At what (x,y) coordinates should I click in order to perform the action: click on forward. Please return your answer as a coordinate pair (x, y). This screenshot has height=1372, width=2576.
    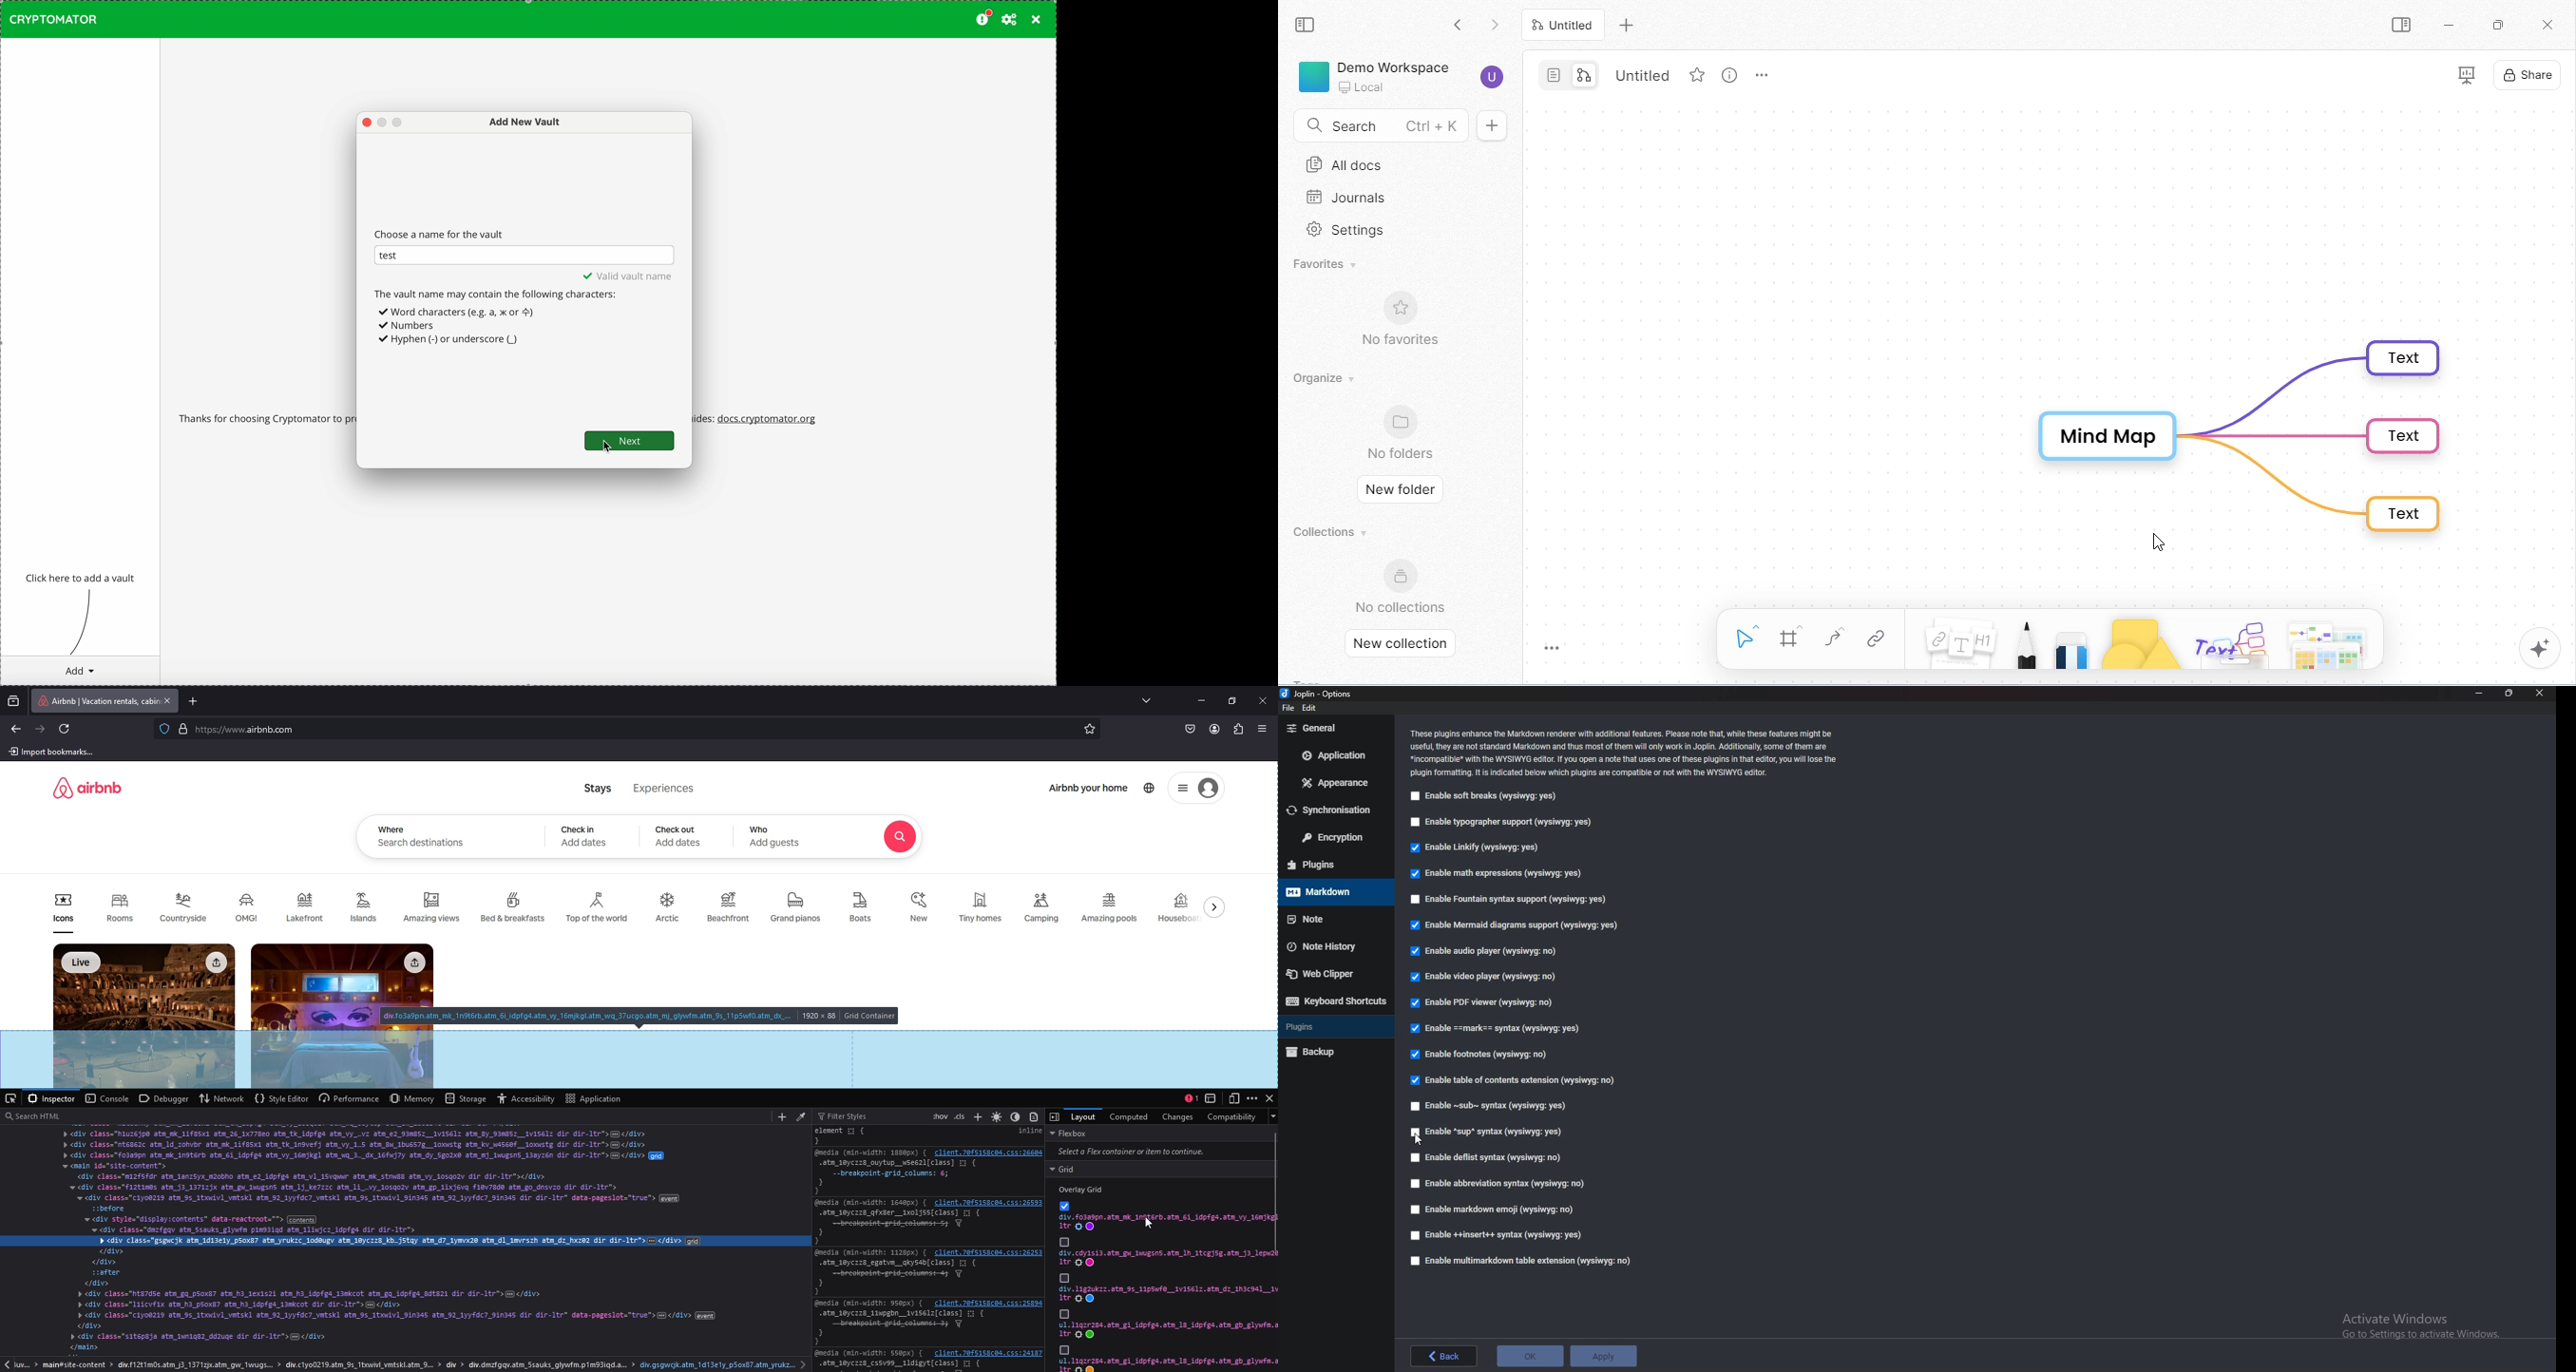
    Looking at the image, I should click on (41, 729).